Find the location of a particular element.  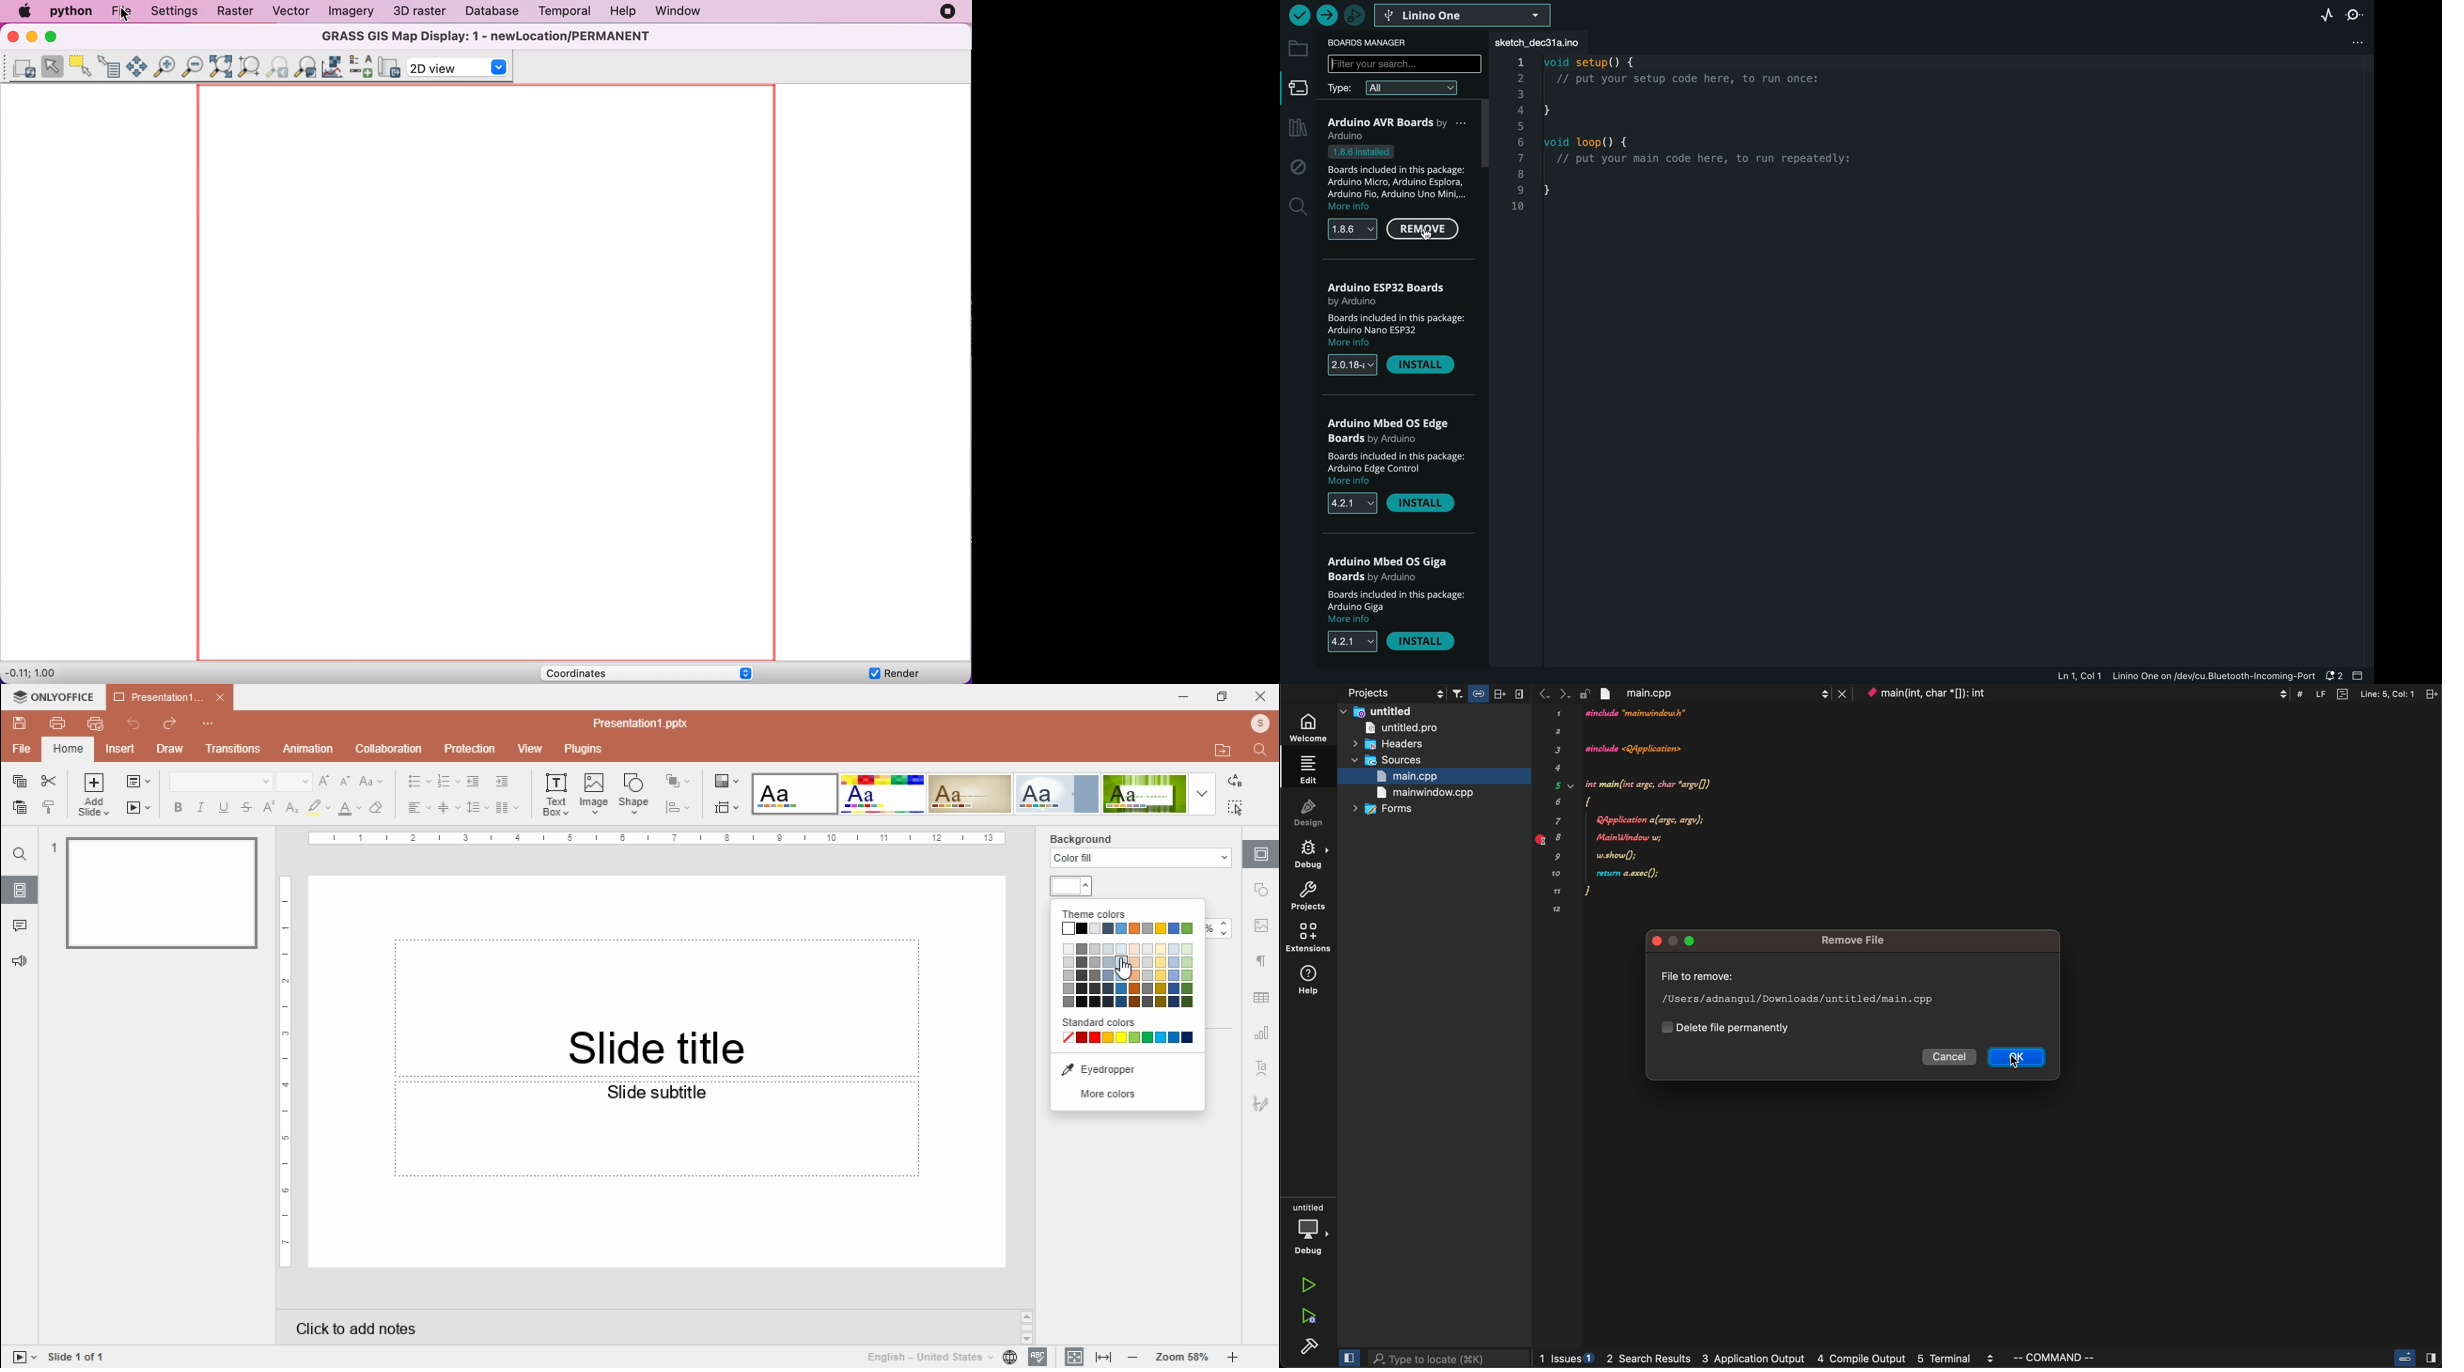

undo is located at coordinates (135, 724).